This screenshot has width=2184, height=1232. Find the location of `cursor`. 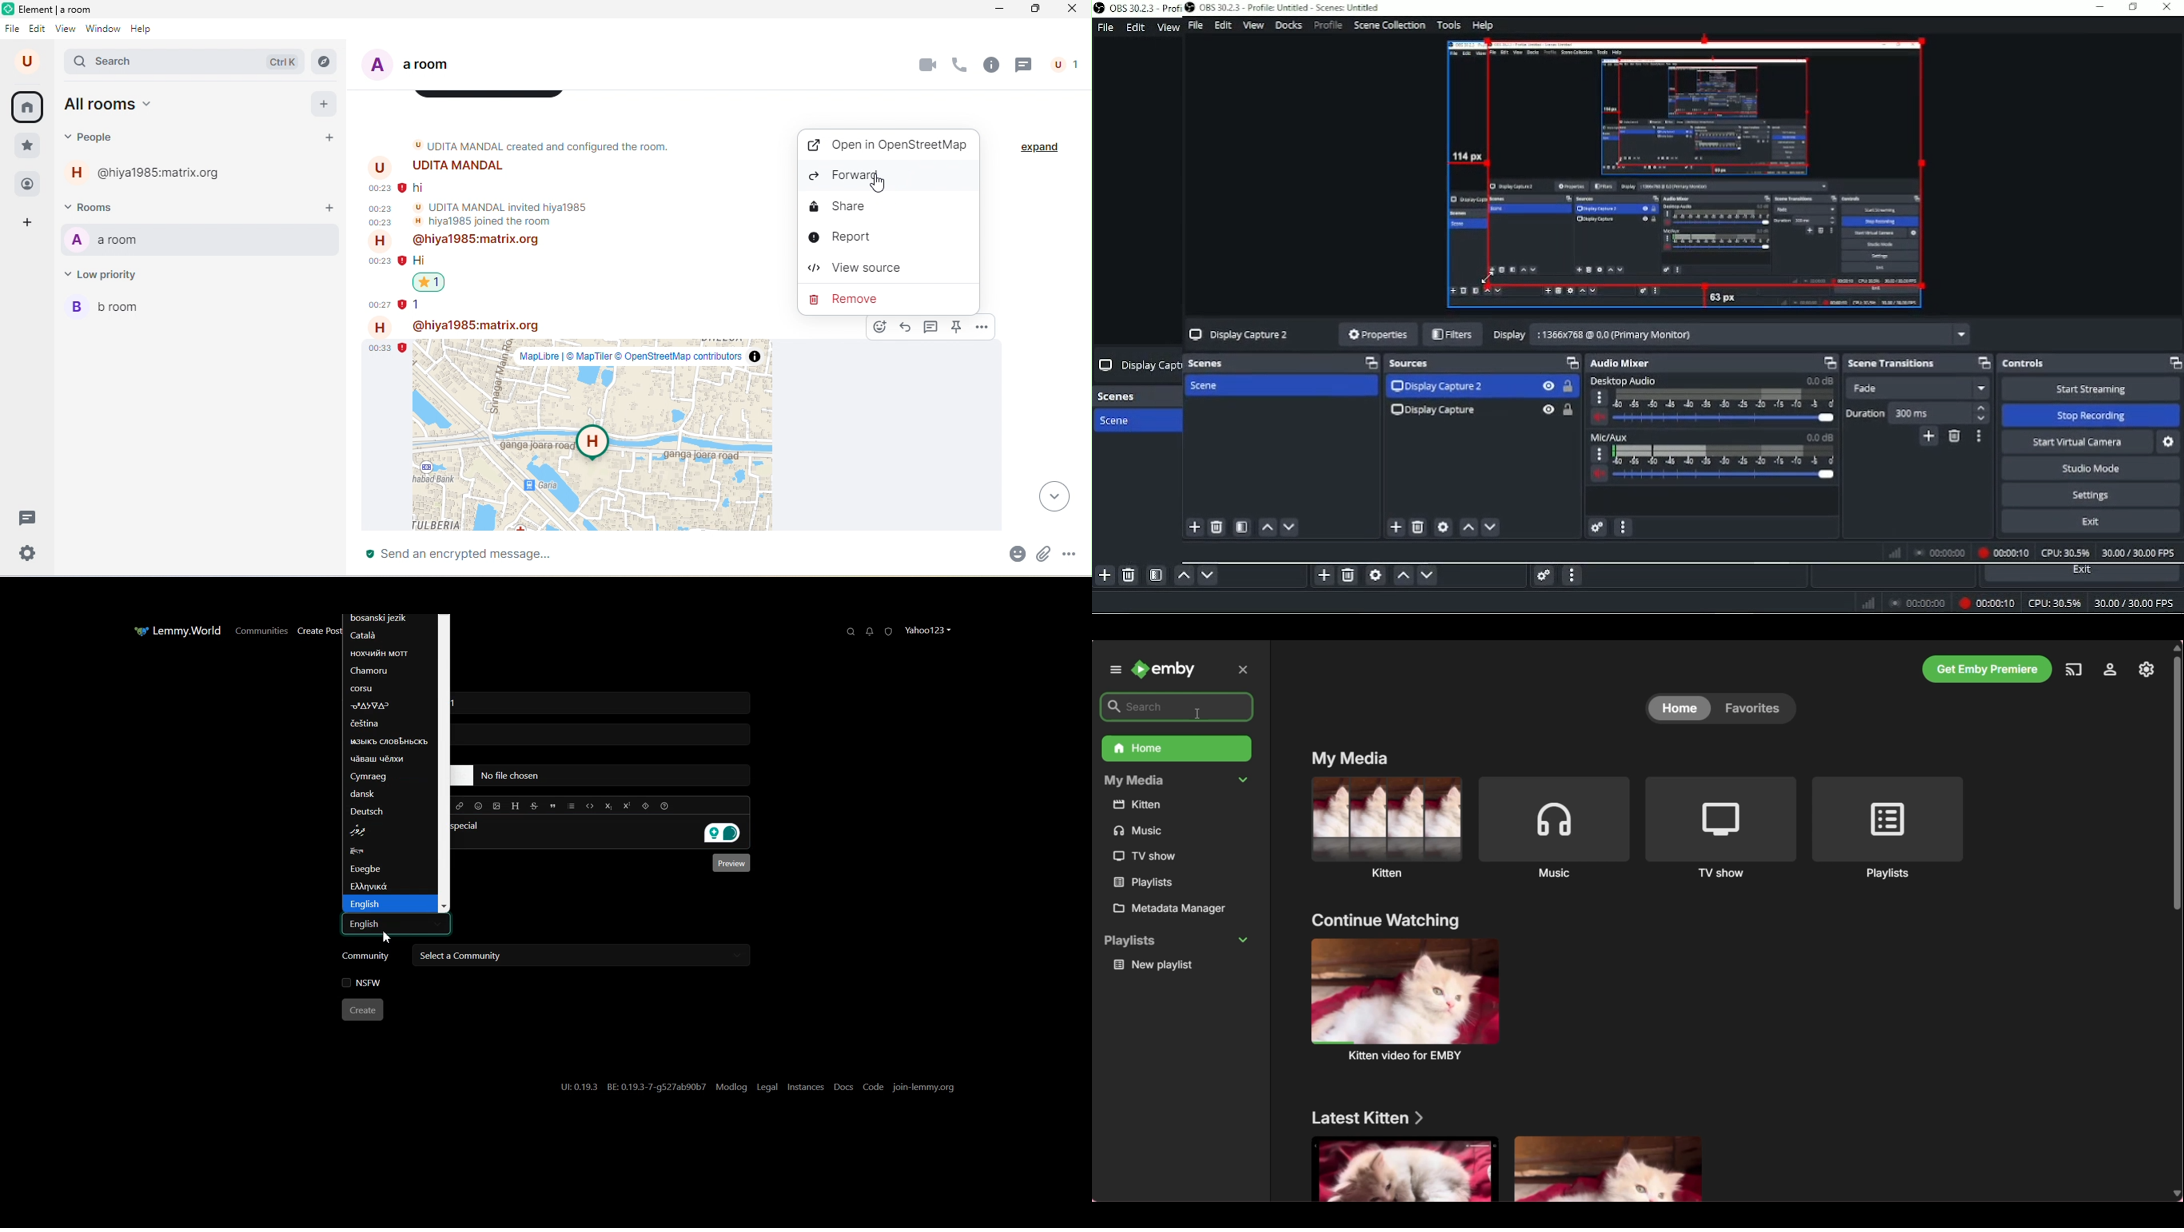

cursor is located at coordinates (1489, 276).